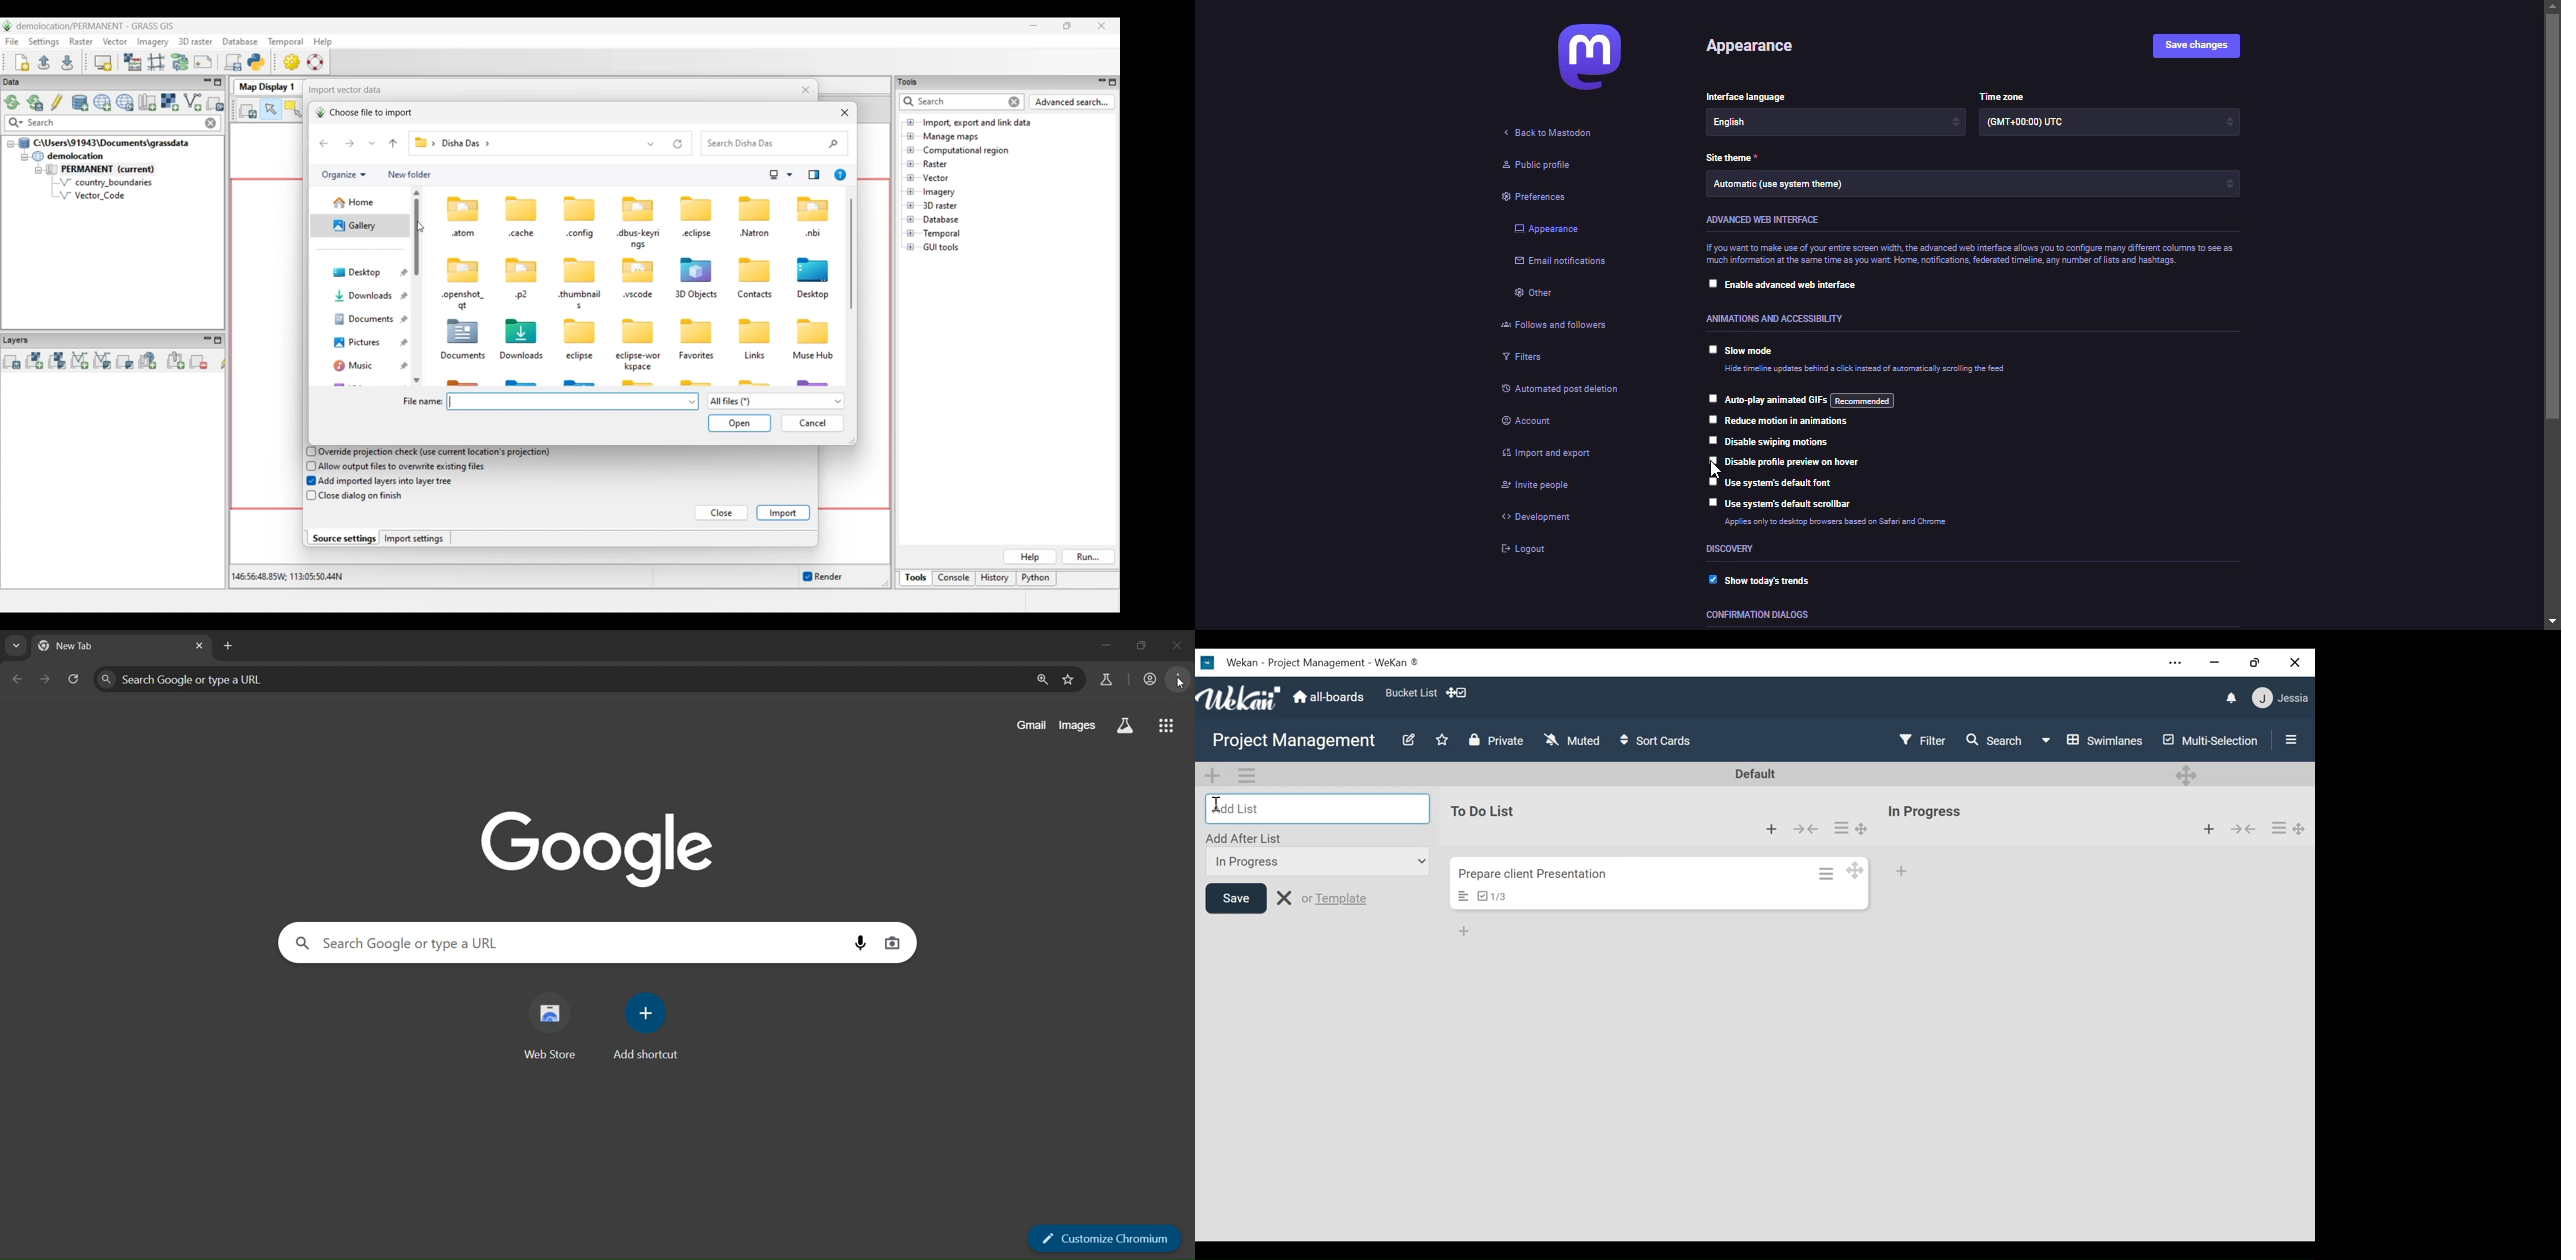  I want to click on dialoges, so click(1766, 617).